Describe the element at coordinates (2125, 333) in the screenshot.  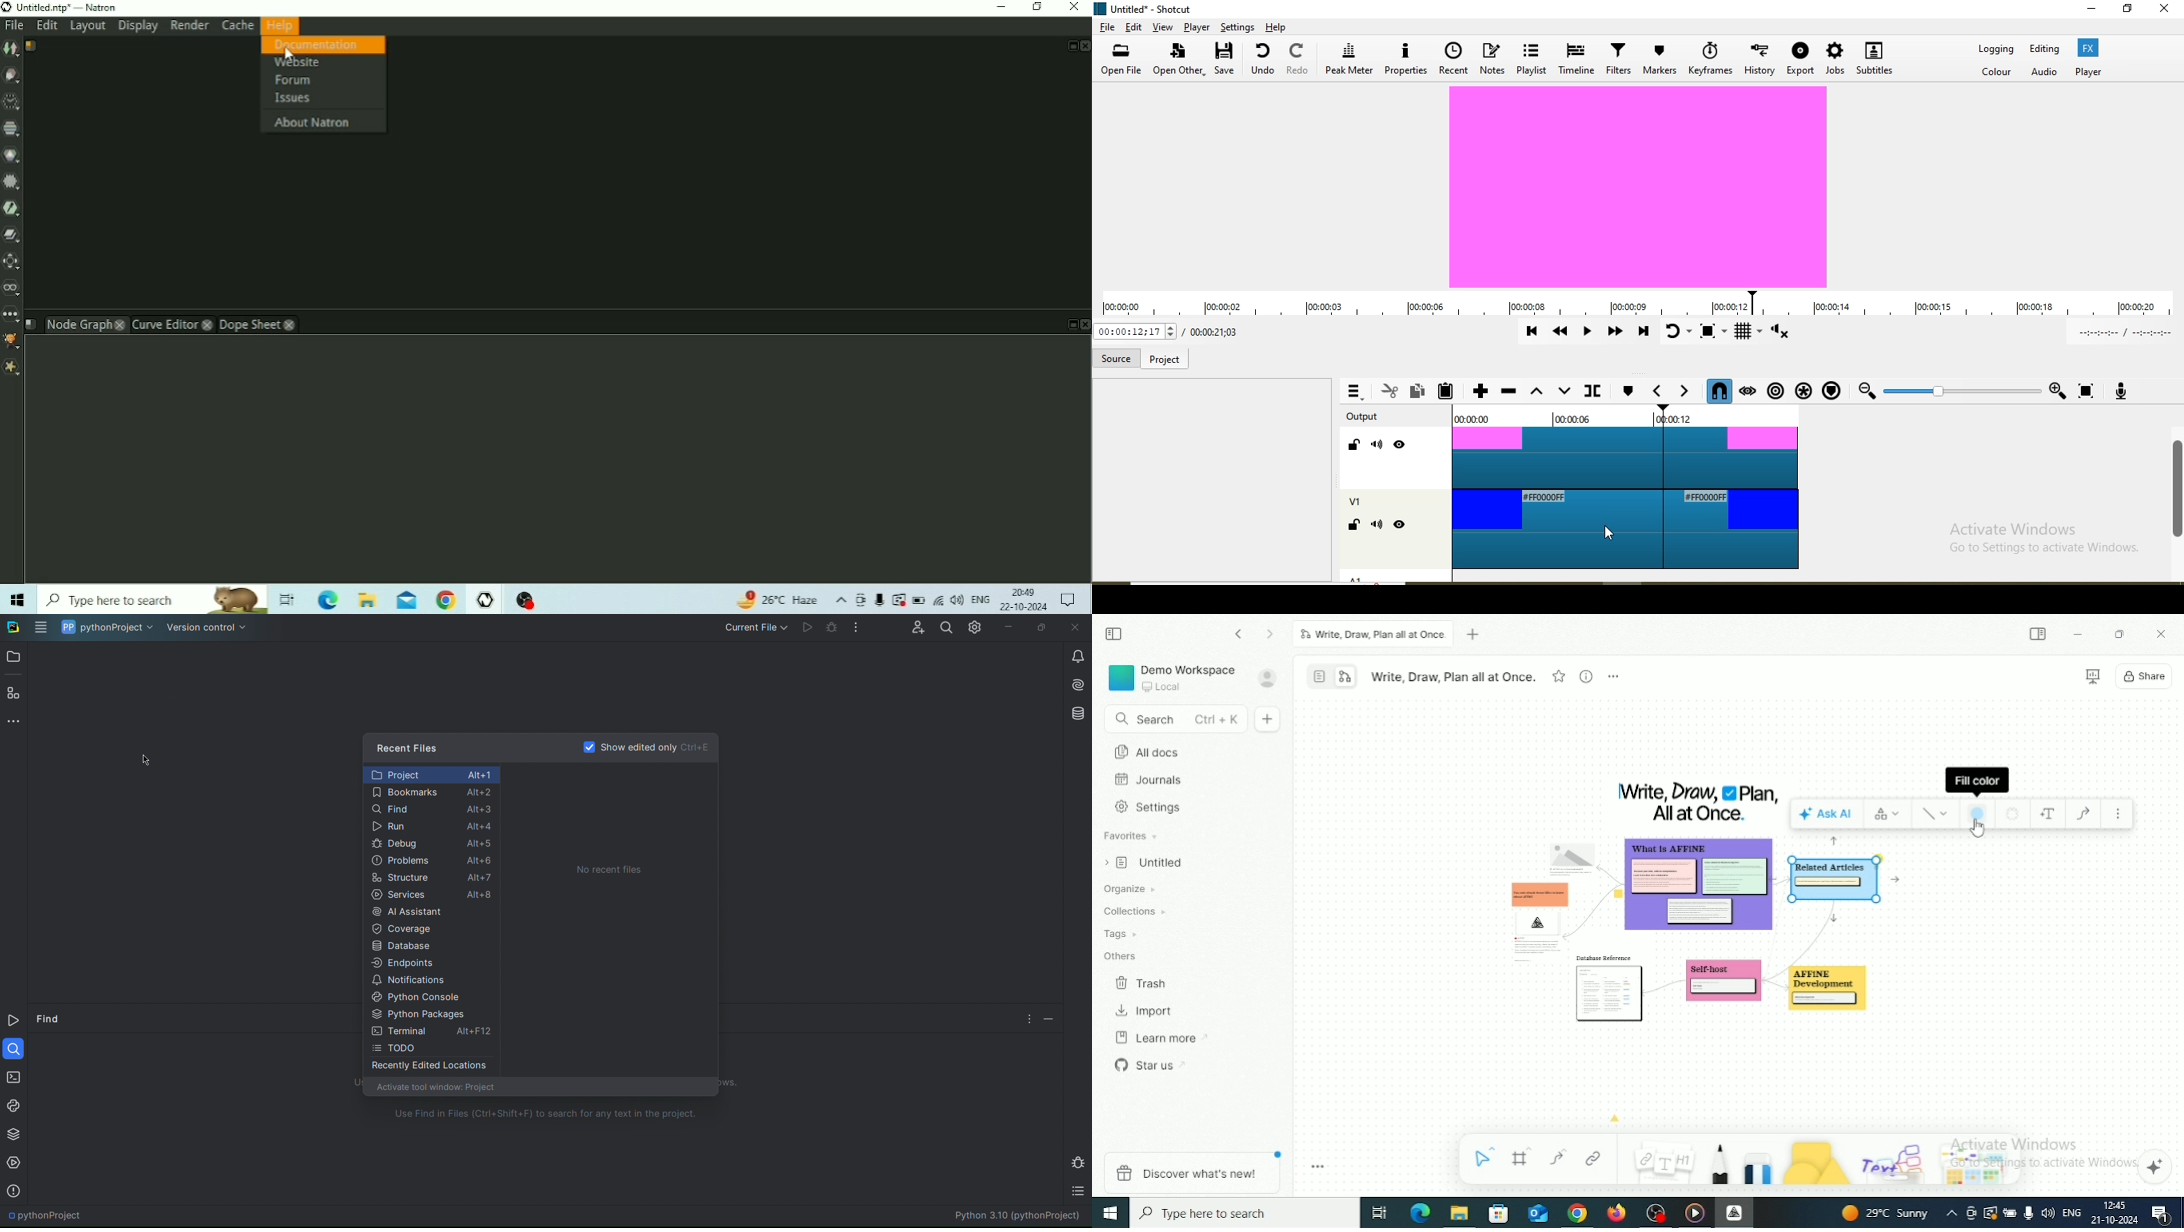
I see `In point` at that location.